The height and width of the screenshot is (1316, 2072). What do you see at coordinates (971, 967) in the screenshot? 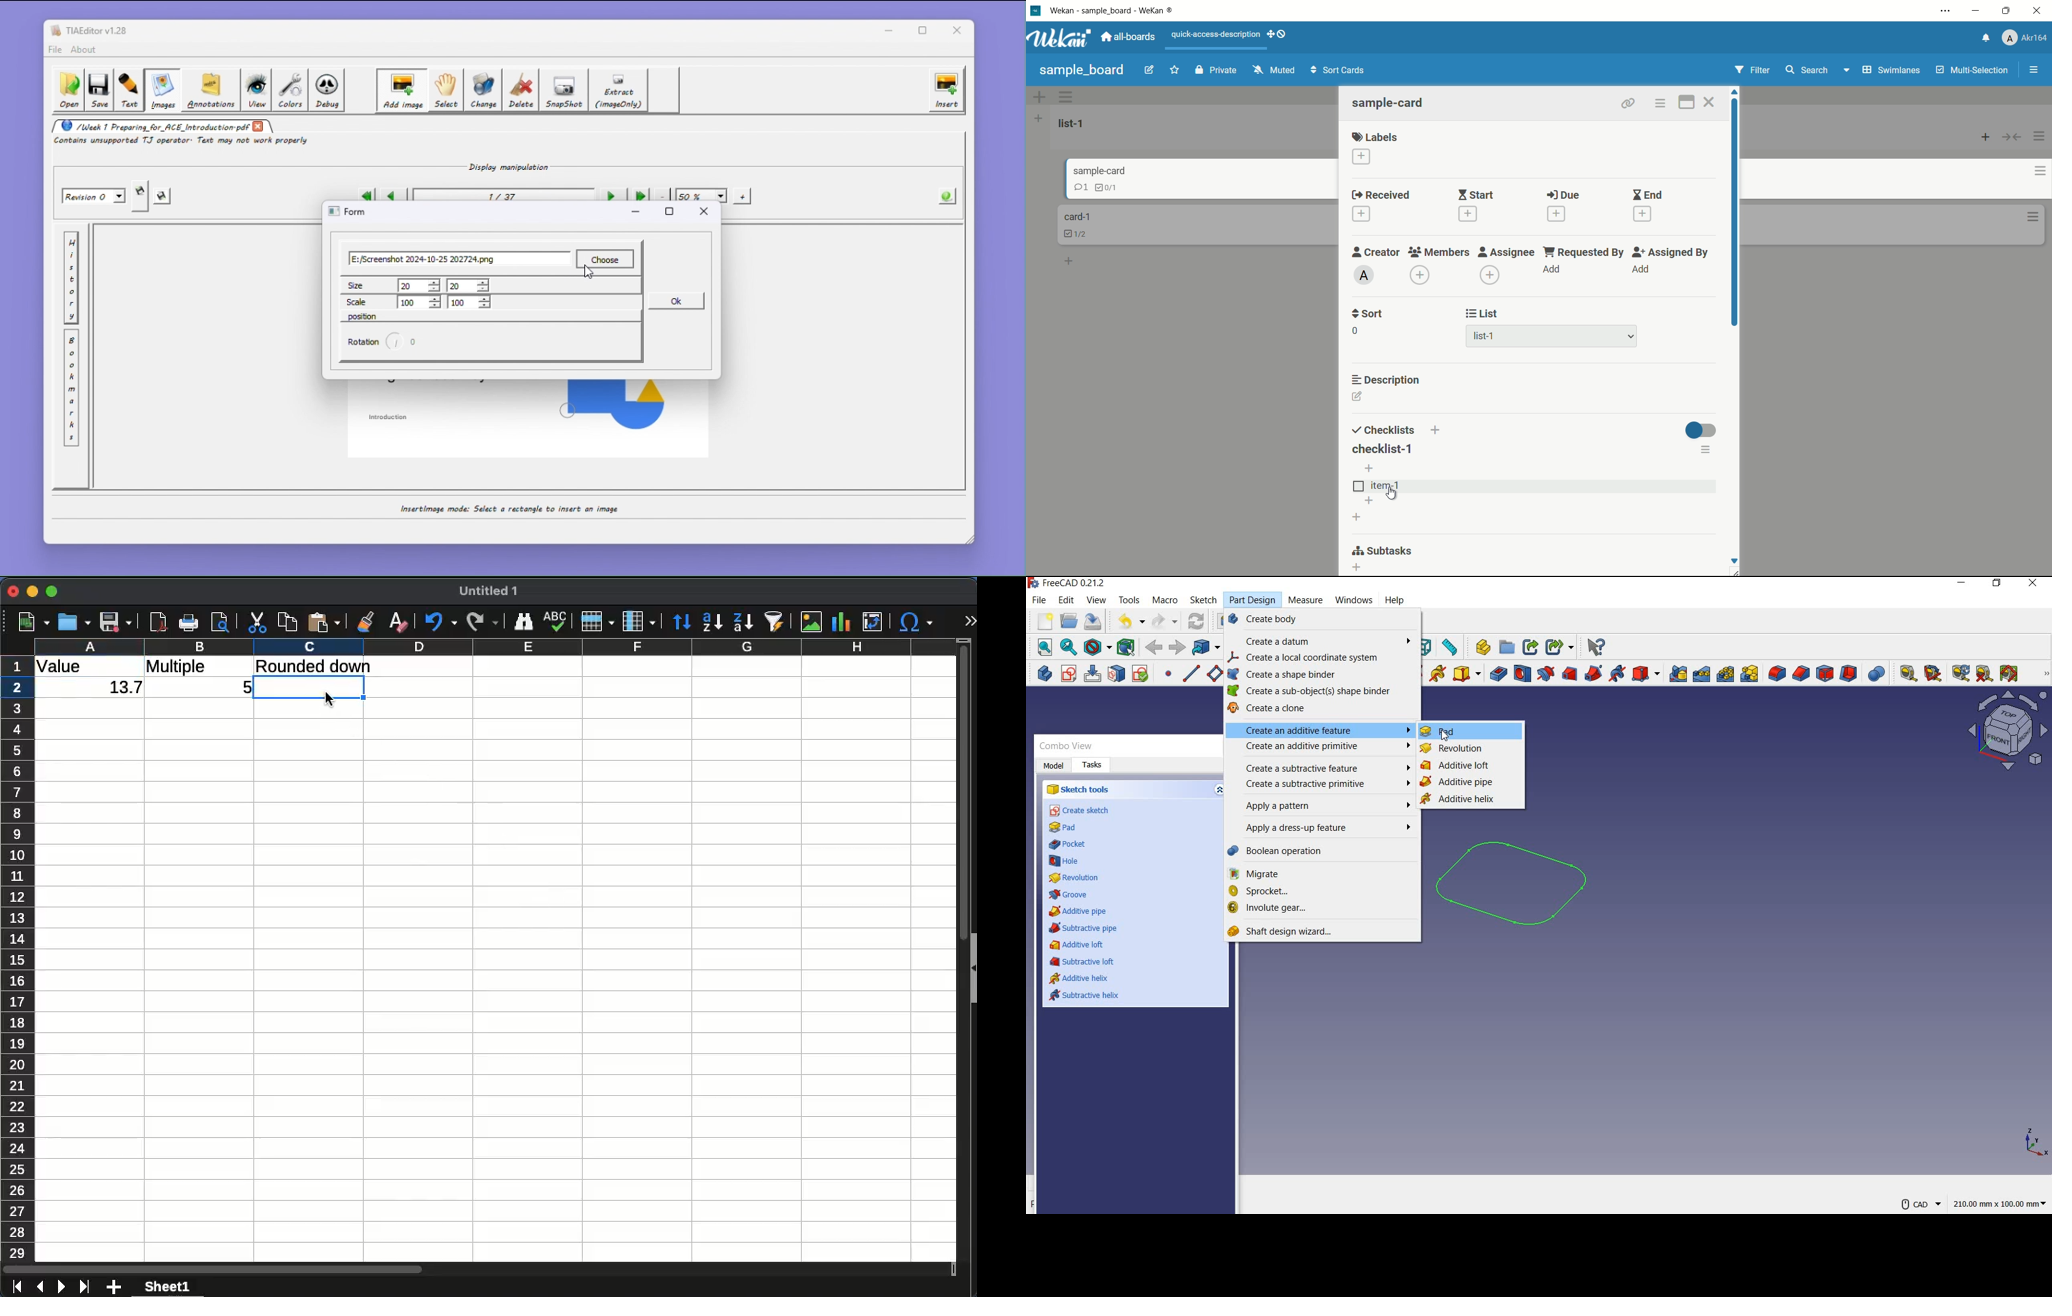
I see `collapse` at bounding box center [971, 967].